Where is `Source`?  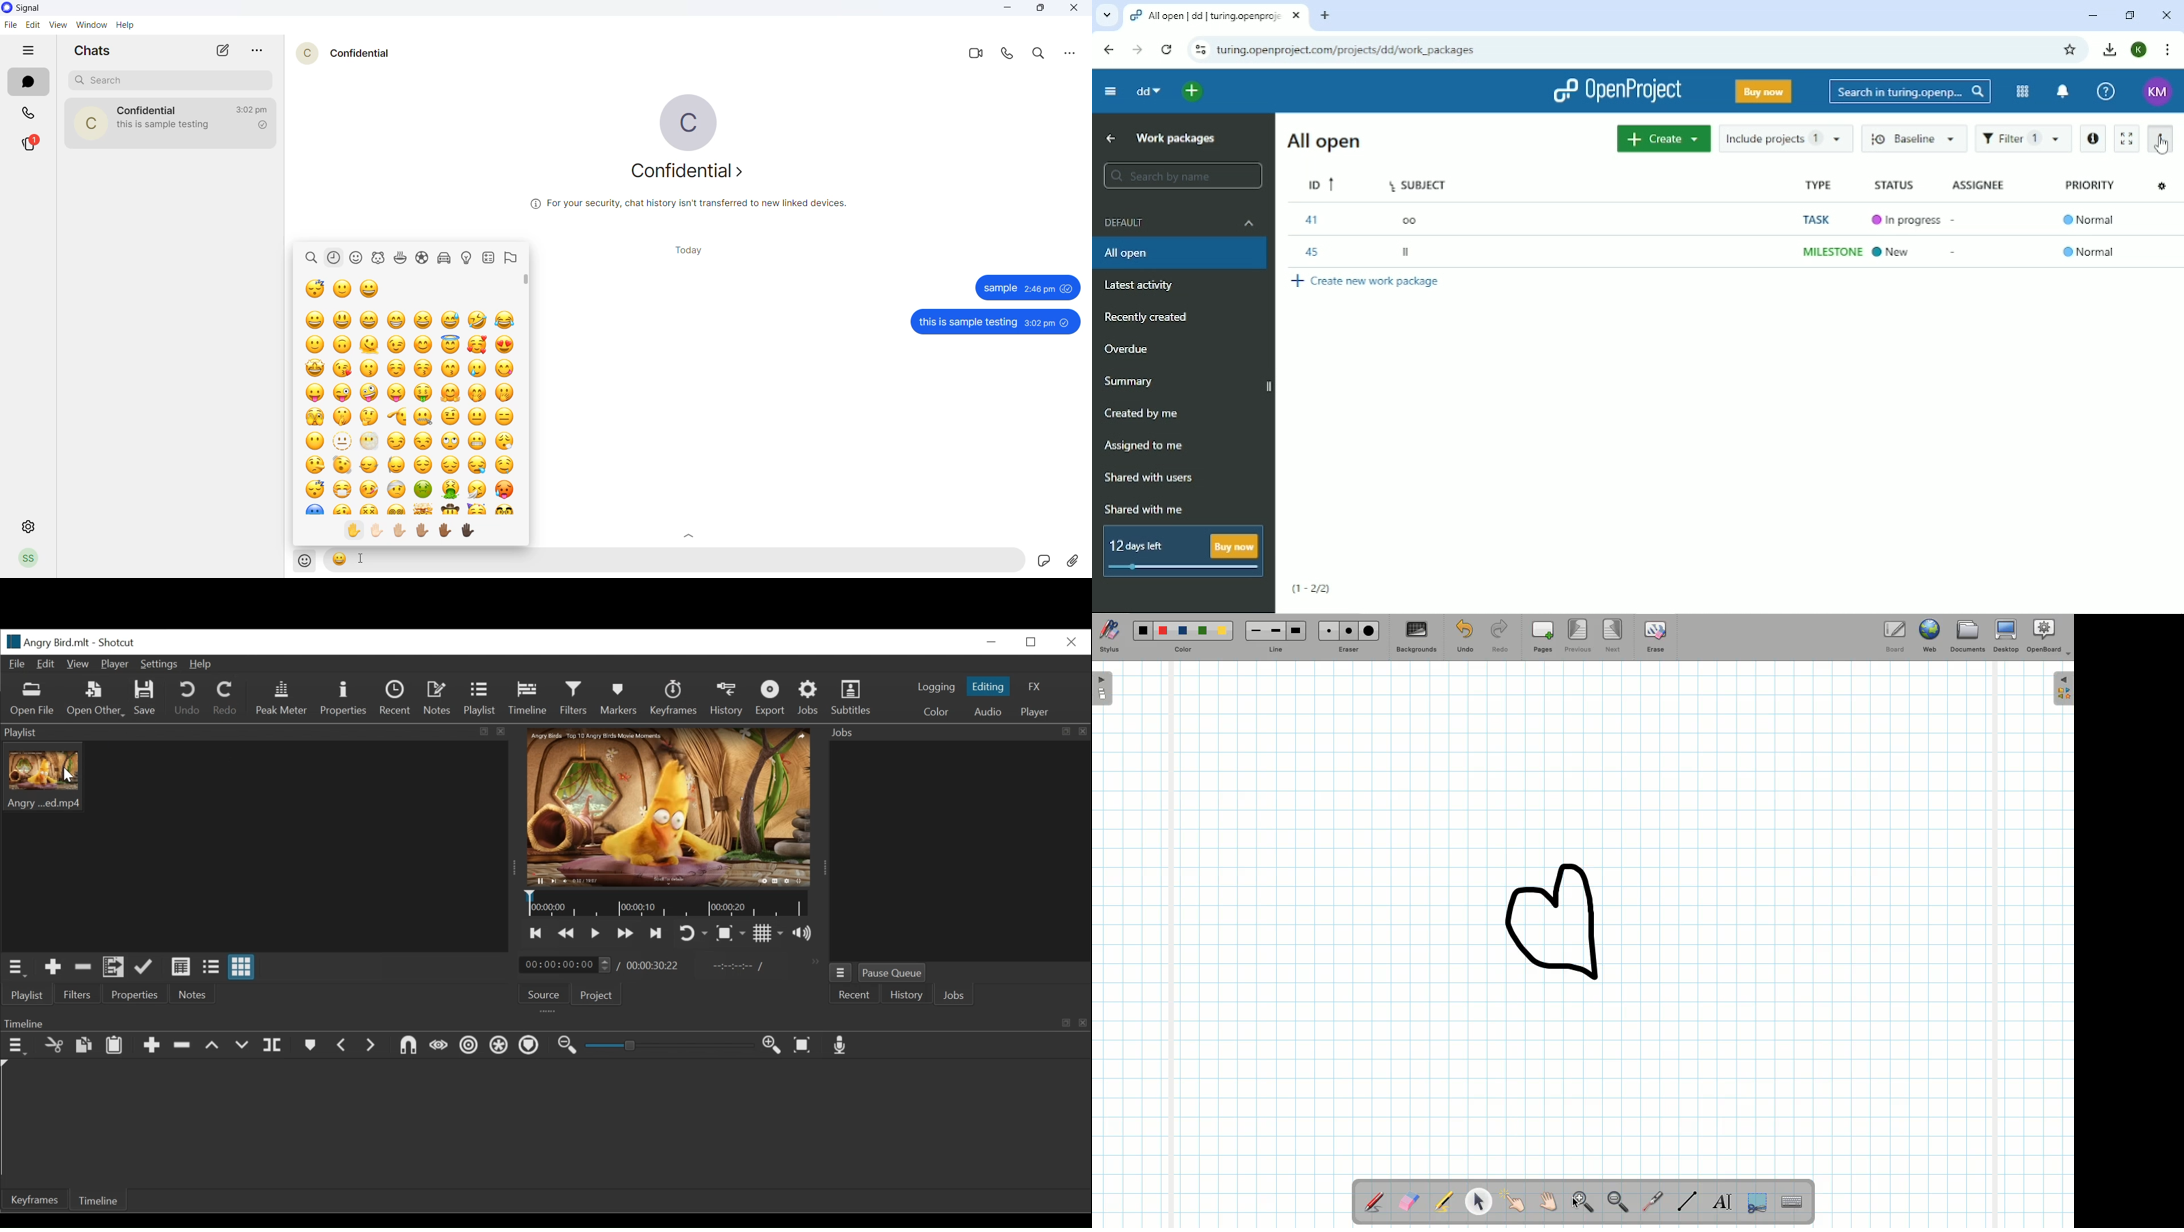
Source is located at coordinates (541, 995).